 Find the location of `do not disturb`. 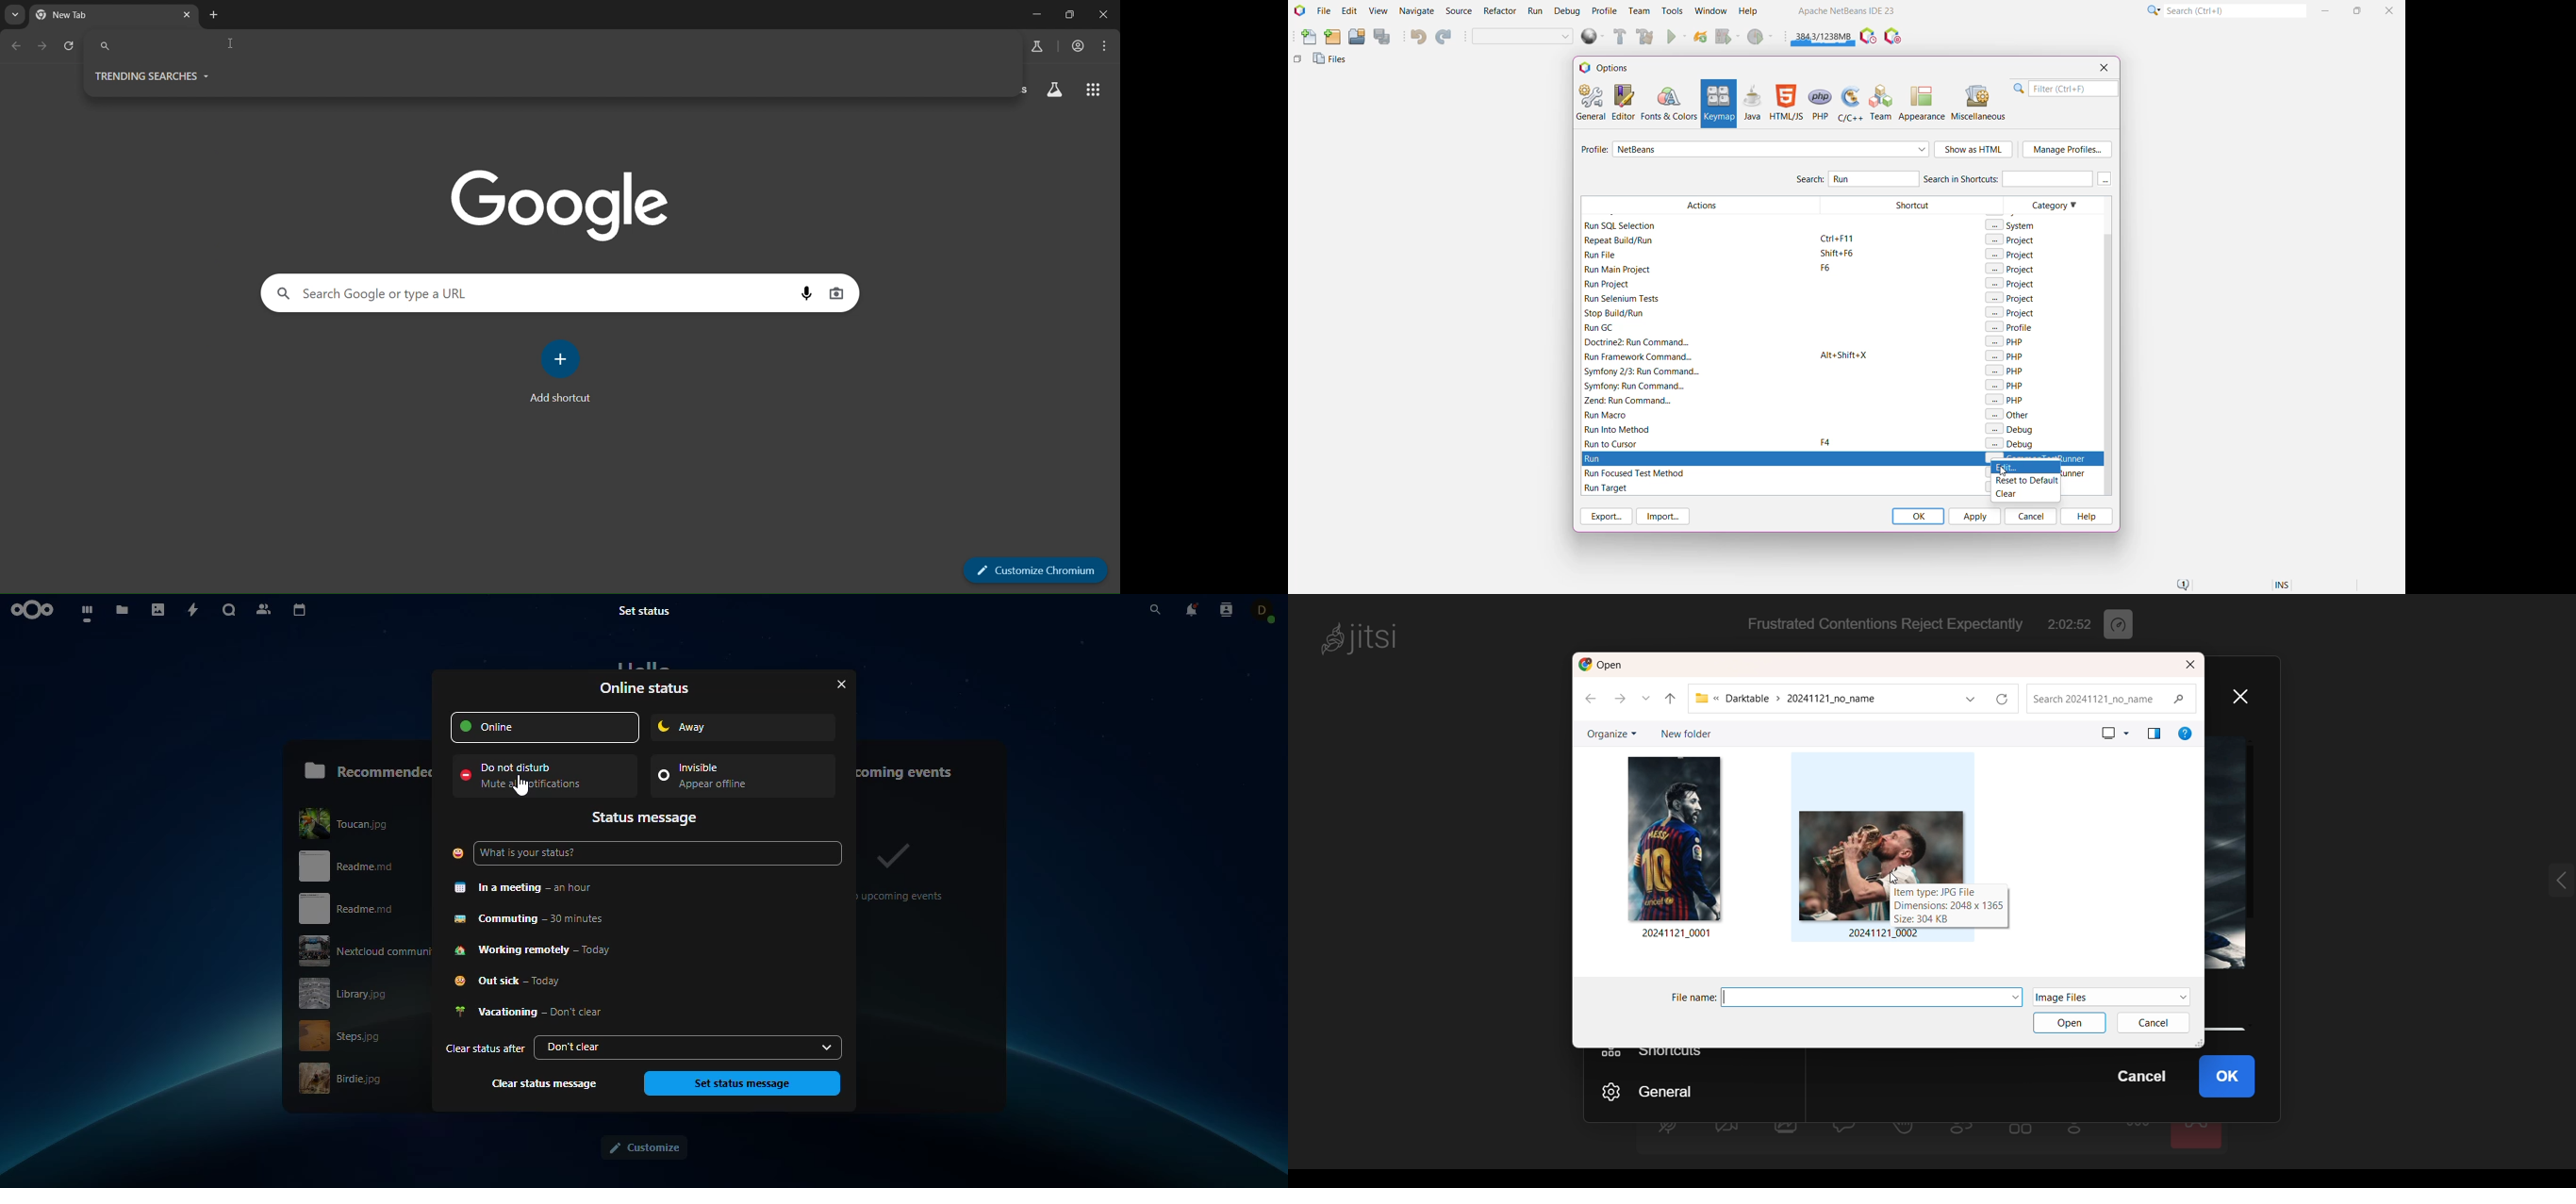

do not disturb is located at coordinates (537, 776).